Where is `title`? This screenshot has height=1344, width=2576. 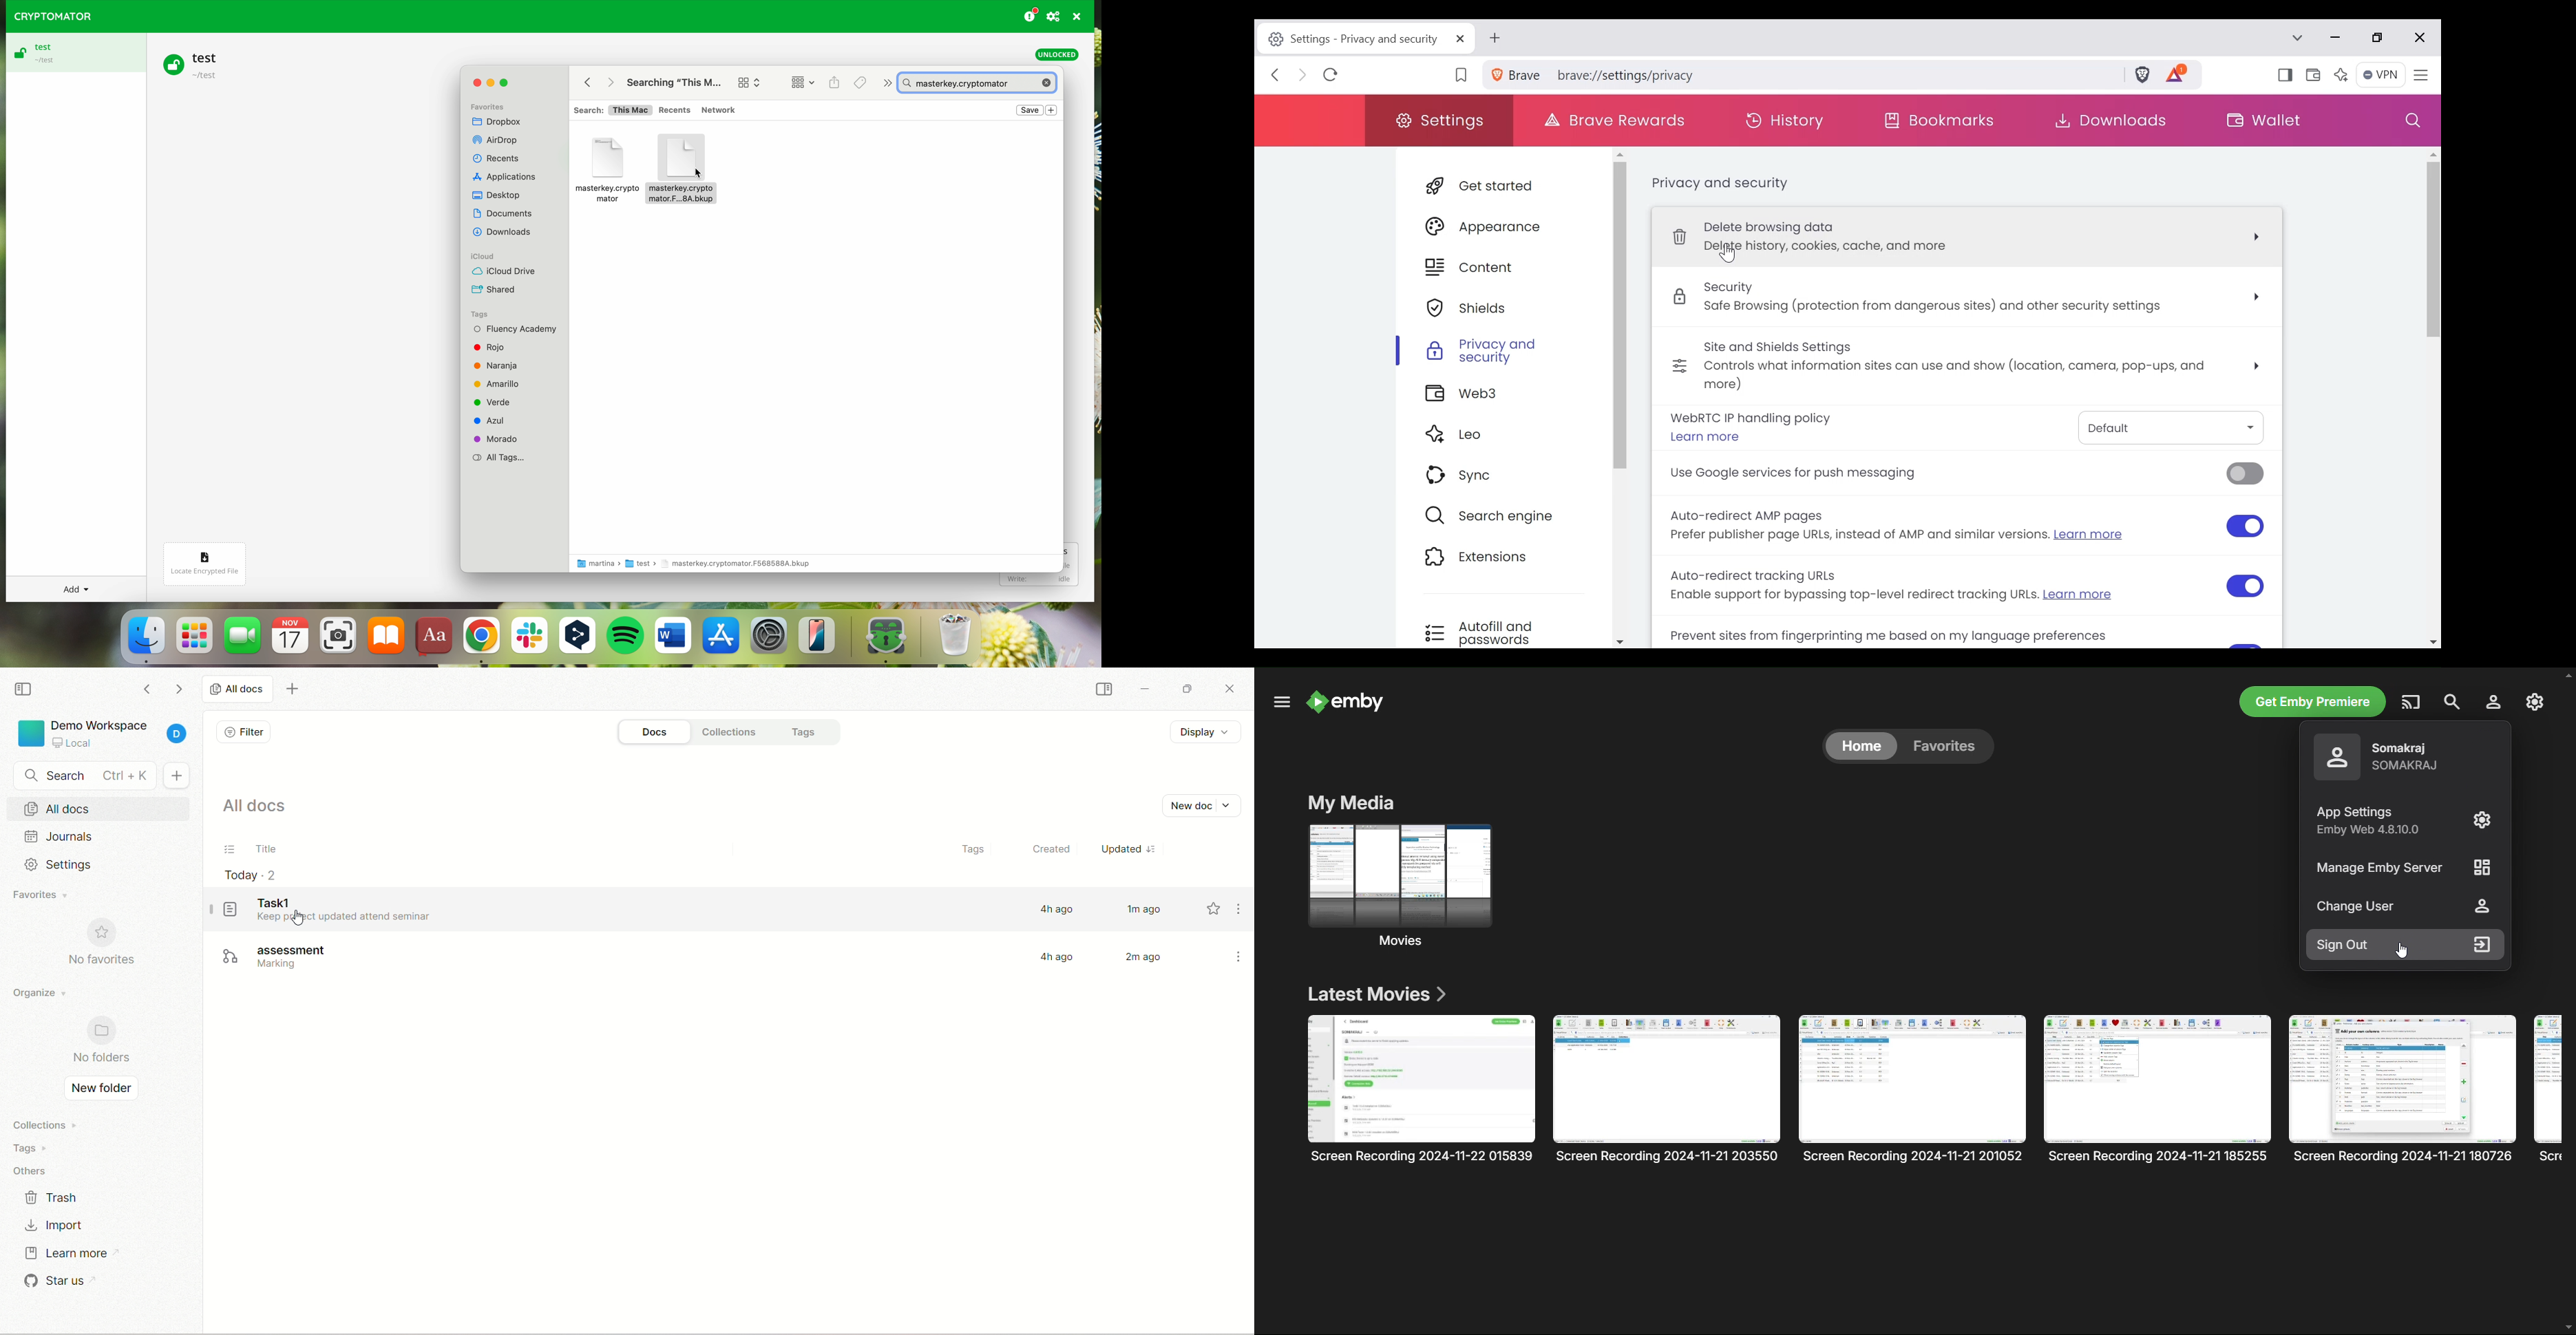
title is located at coordinates (252, 846).